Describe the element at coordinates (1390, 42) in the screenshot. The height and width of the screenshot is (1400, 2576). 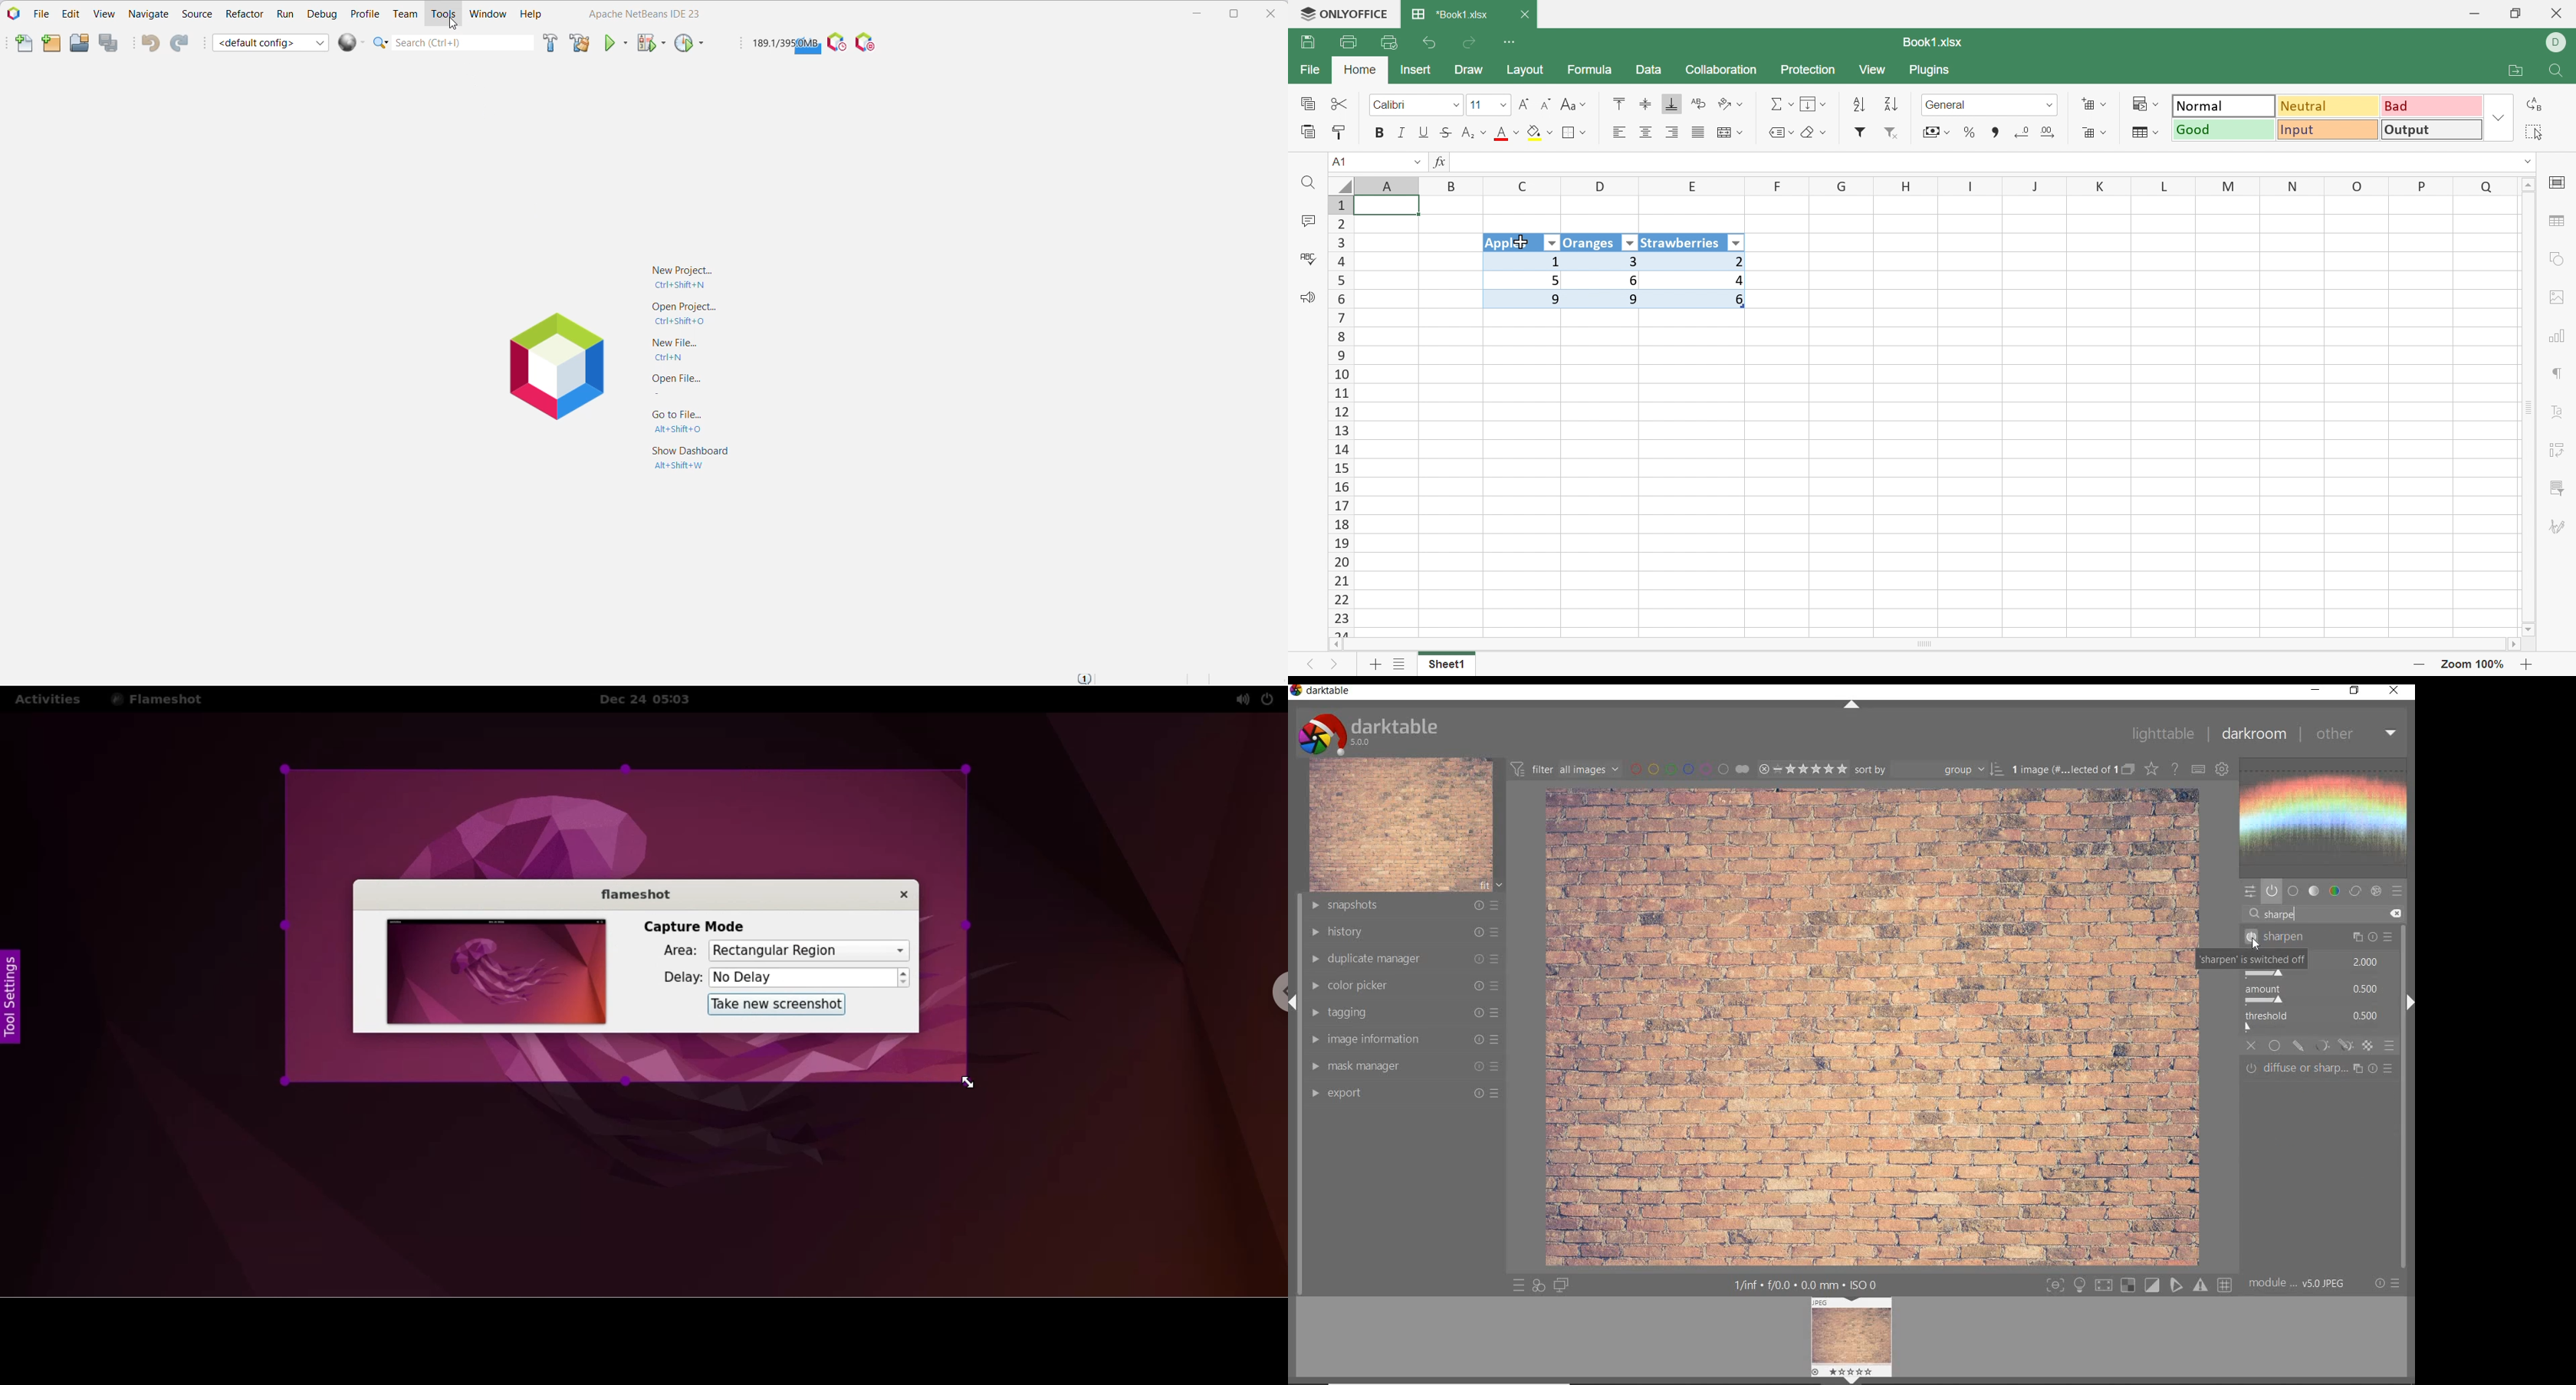
I see `Quick Print` at that location.